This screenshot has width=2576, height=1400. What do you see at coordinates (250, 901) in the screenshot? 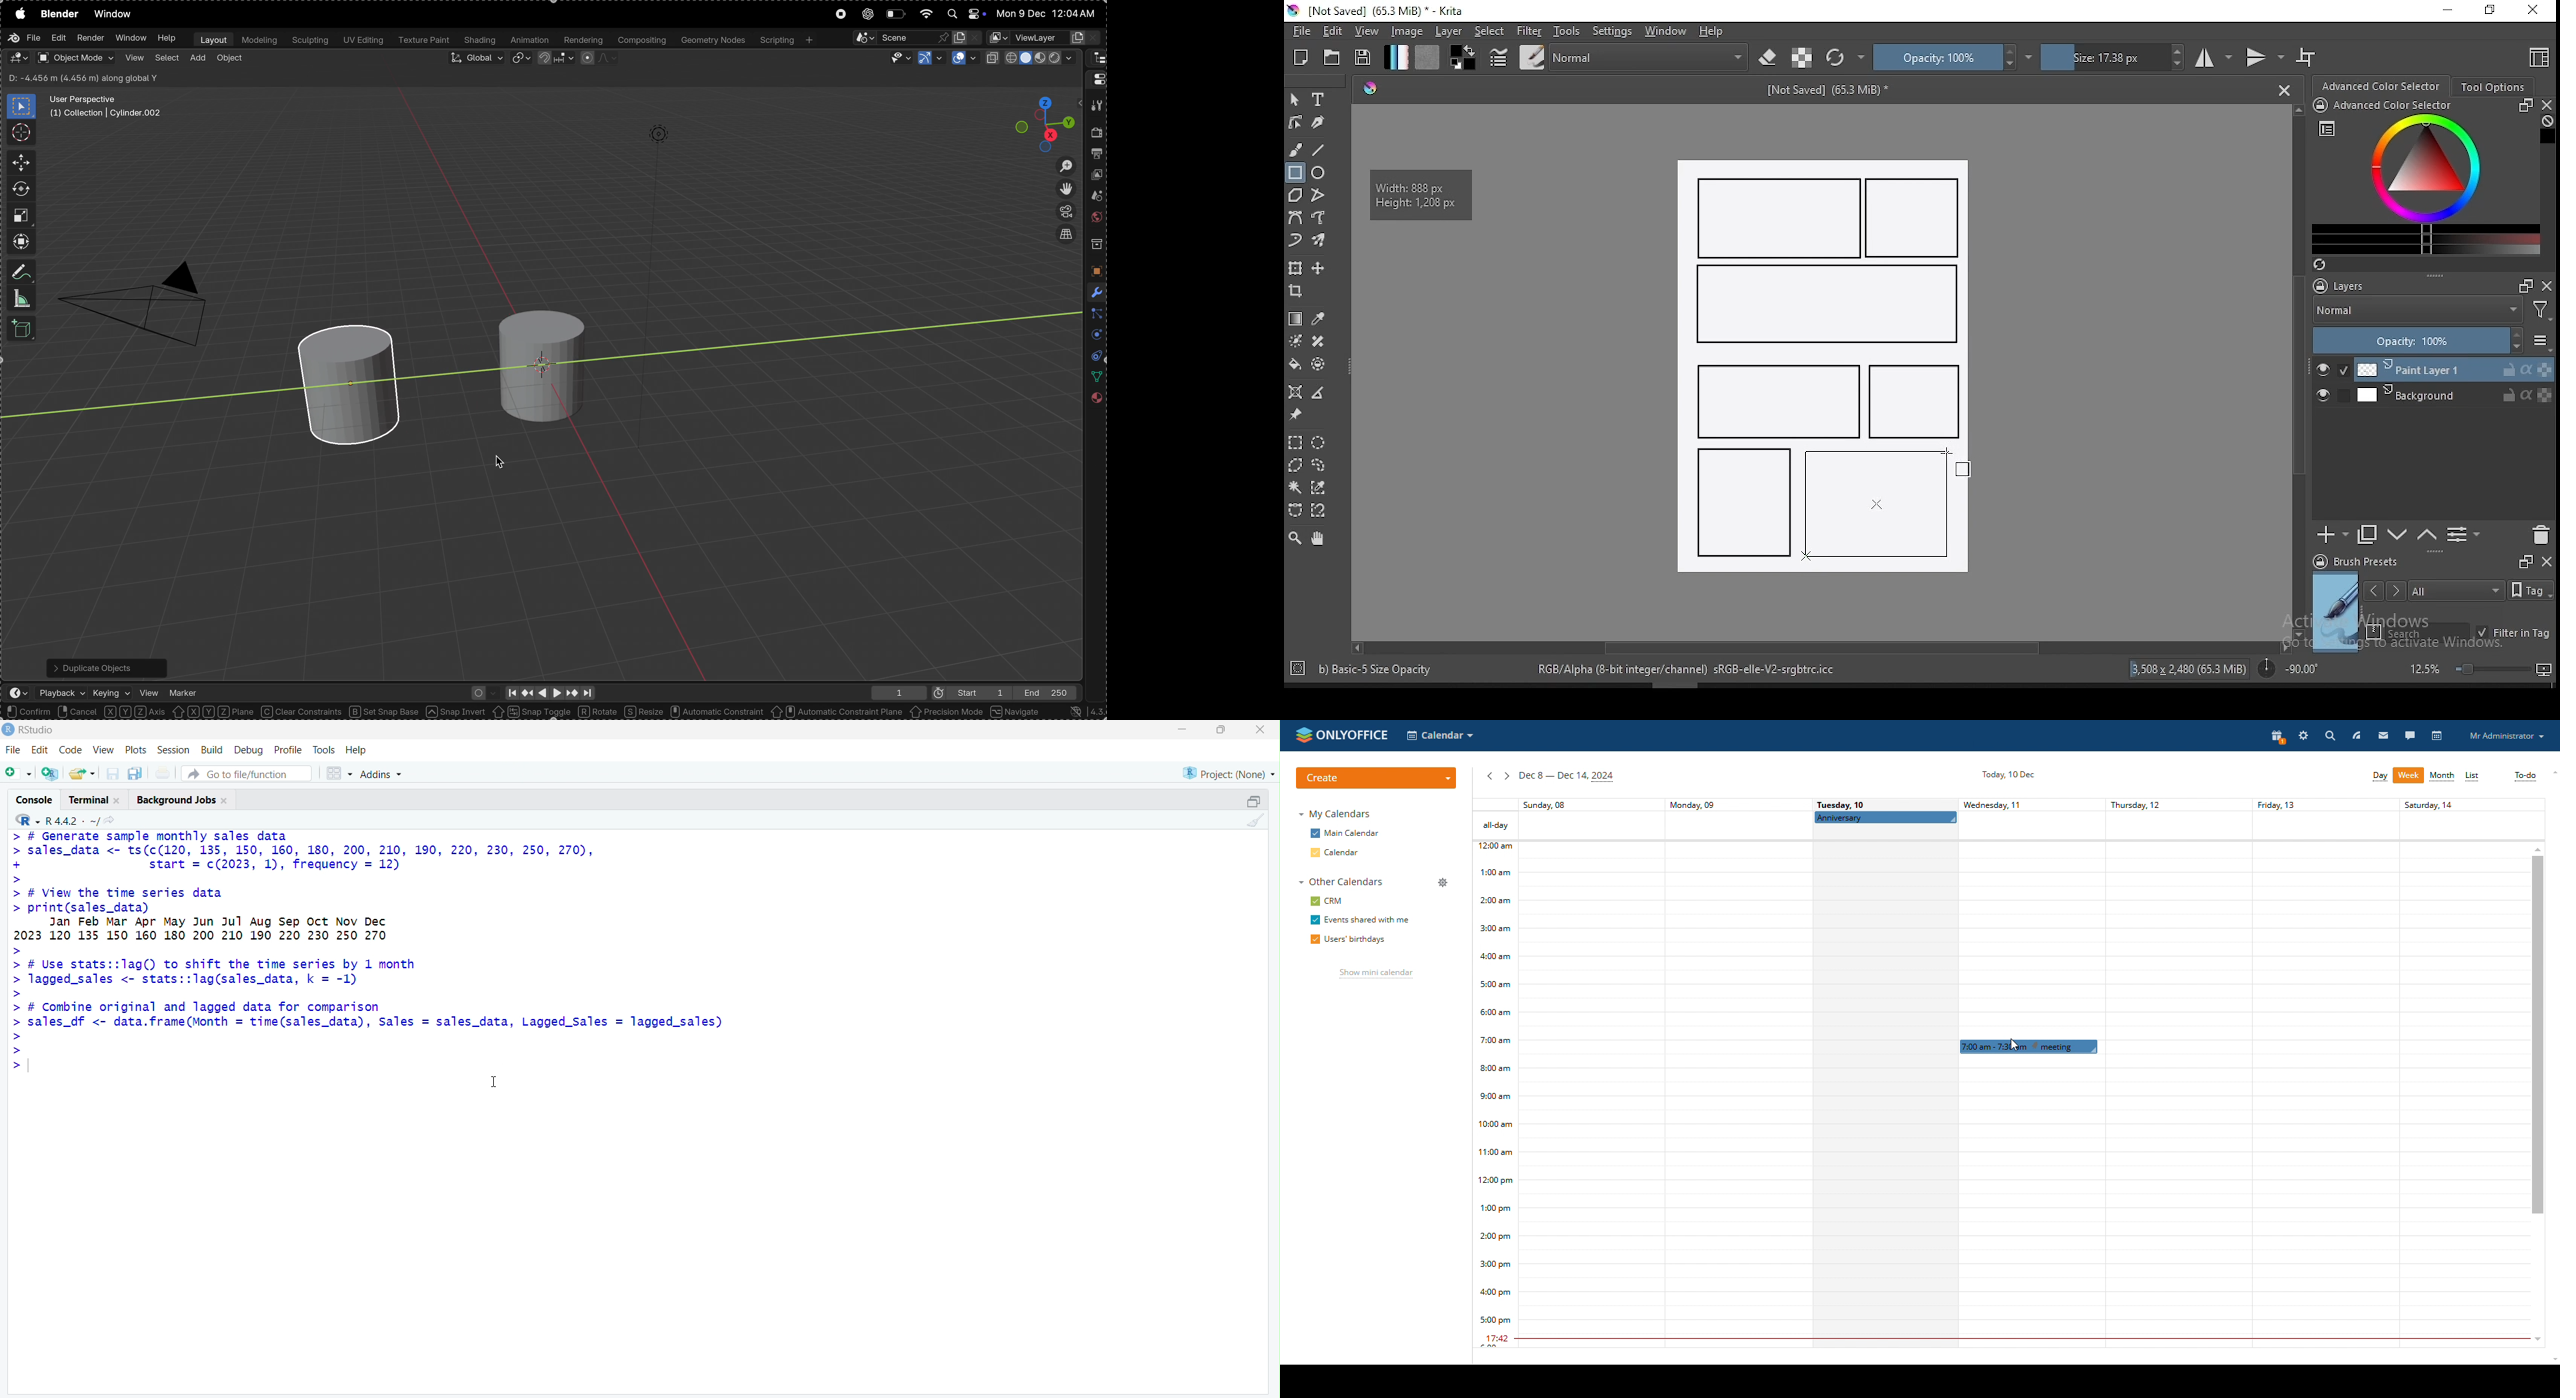
I see `> # View the Time series data> print(sales_data)` at bounding box center [250, 901].